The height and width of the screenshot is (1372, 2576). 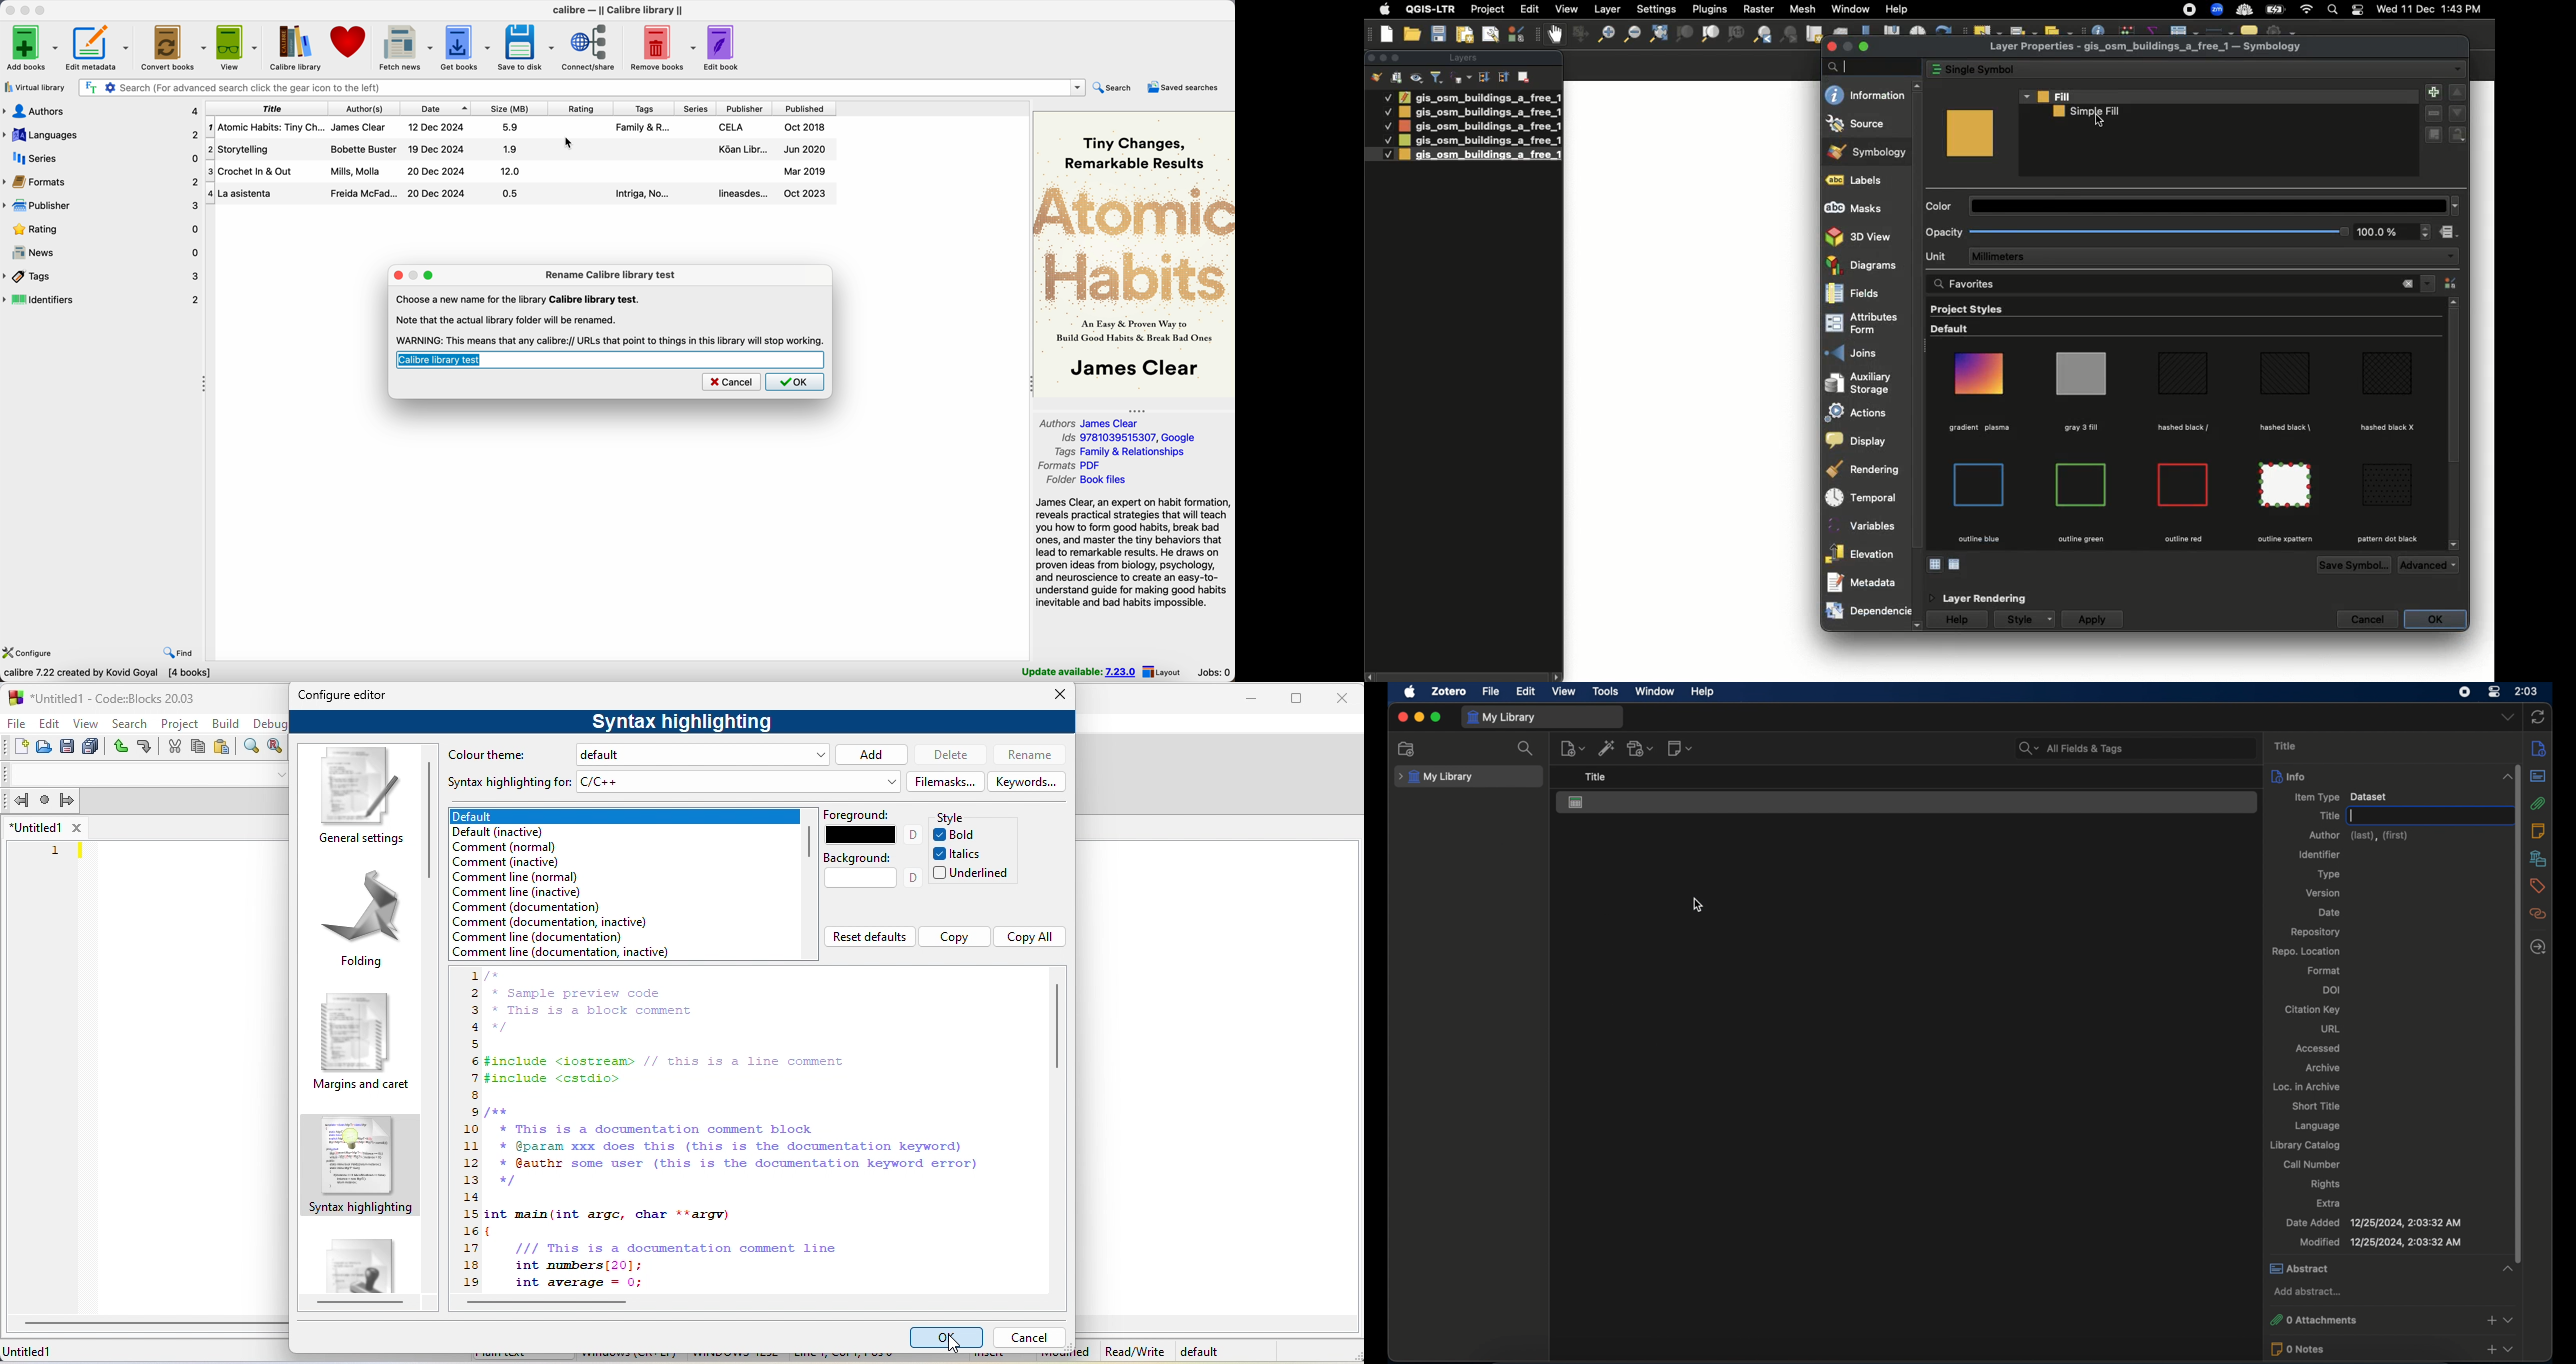 I want to click on new item, so click(x=1573, y=748).